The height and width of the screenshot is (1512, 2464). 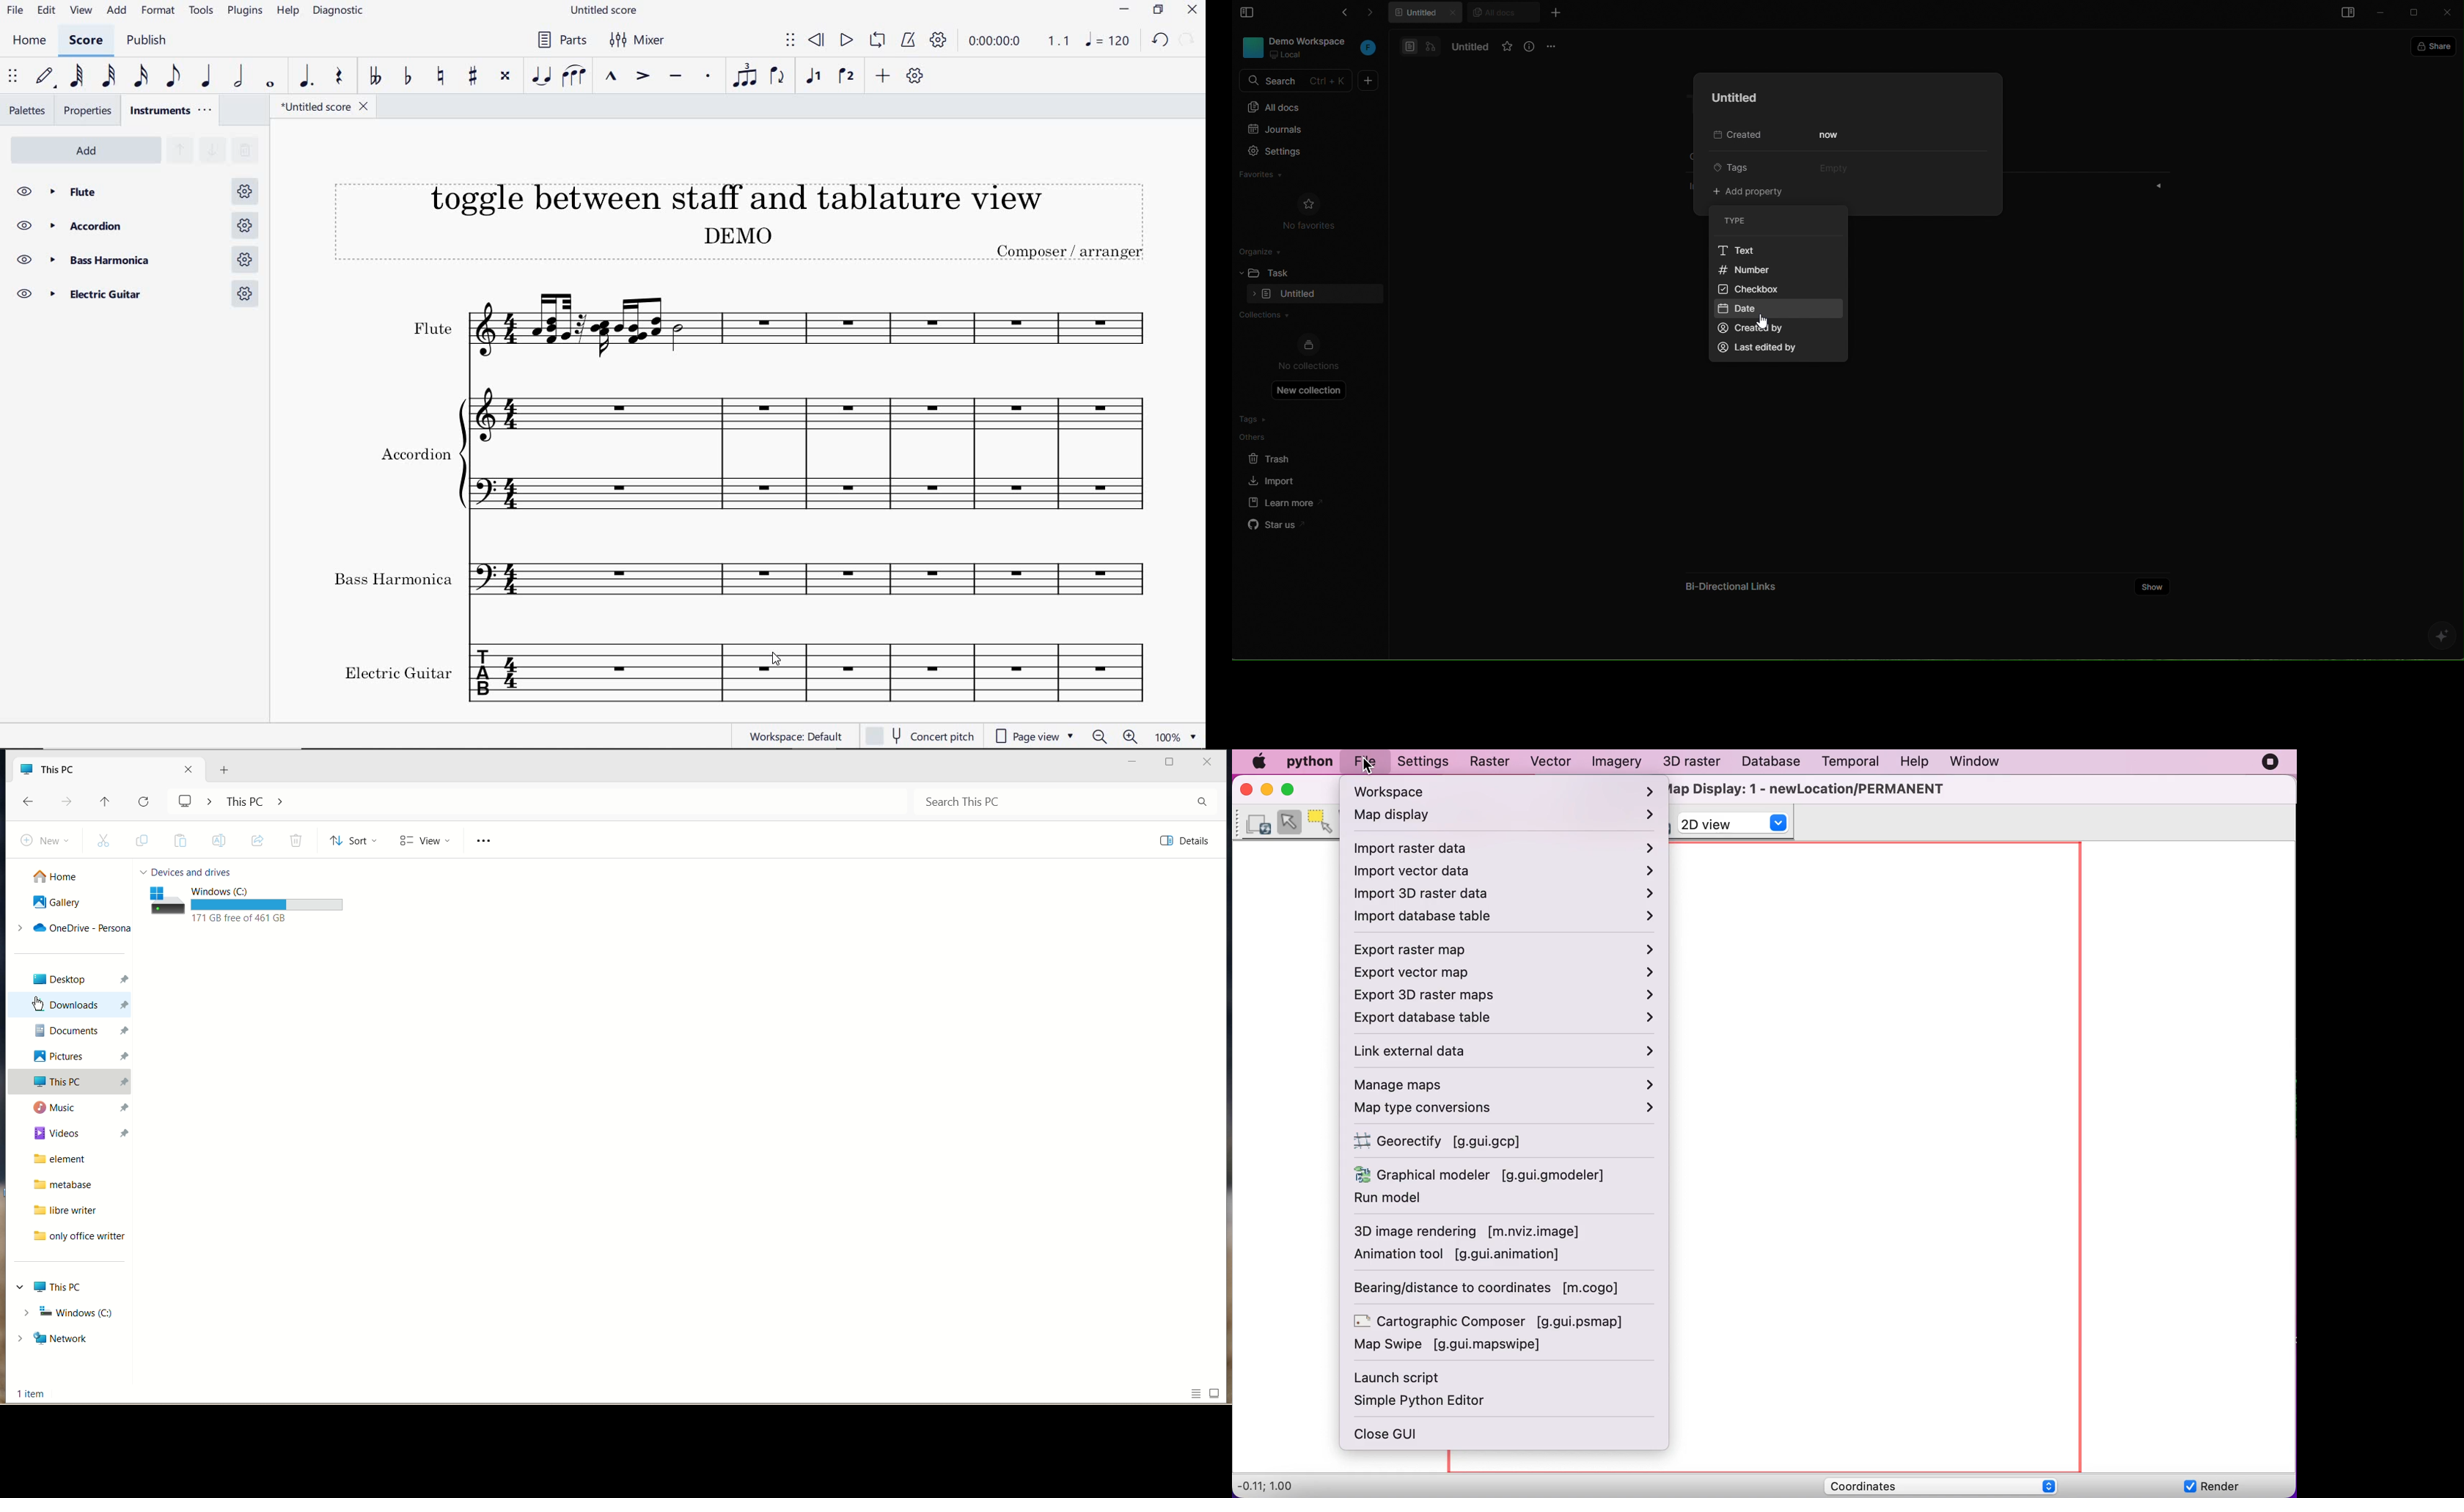 What do you see at coordinates (88, 111) in the screenshot?
I see `properties` at bounding box center [88, 111].